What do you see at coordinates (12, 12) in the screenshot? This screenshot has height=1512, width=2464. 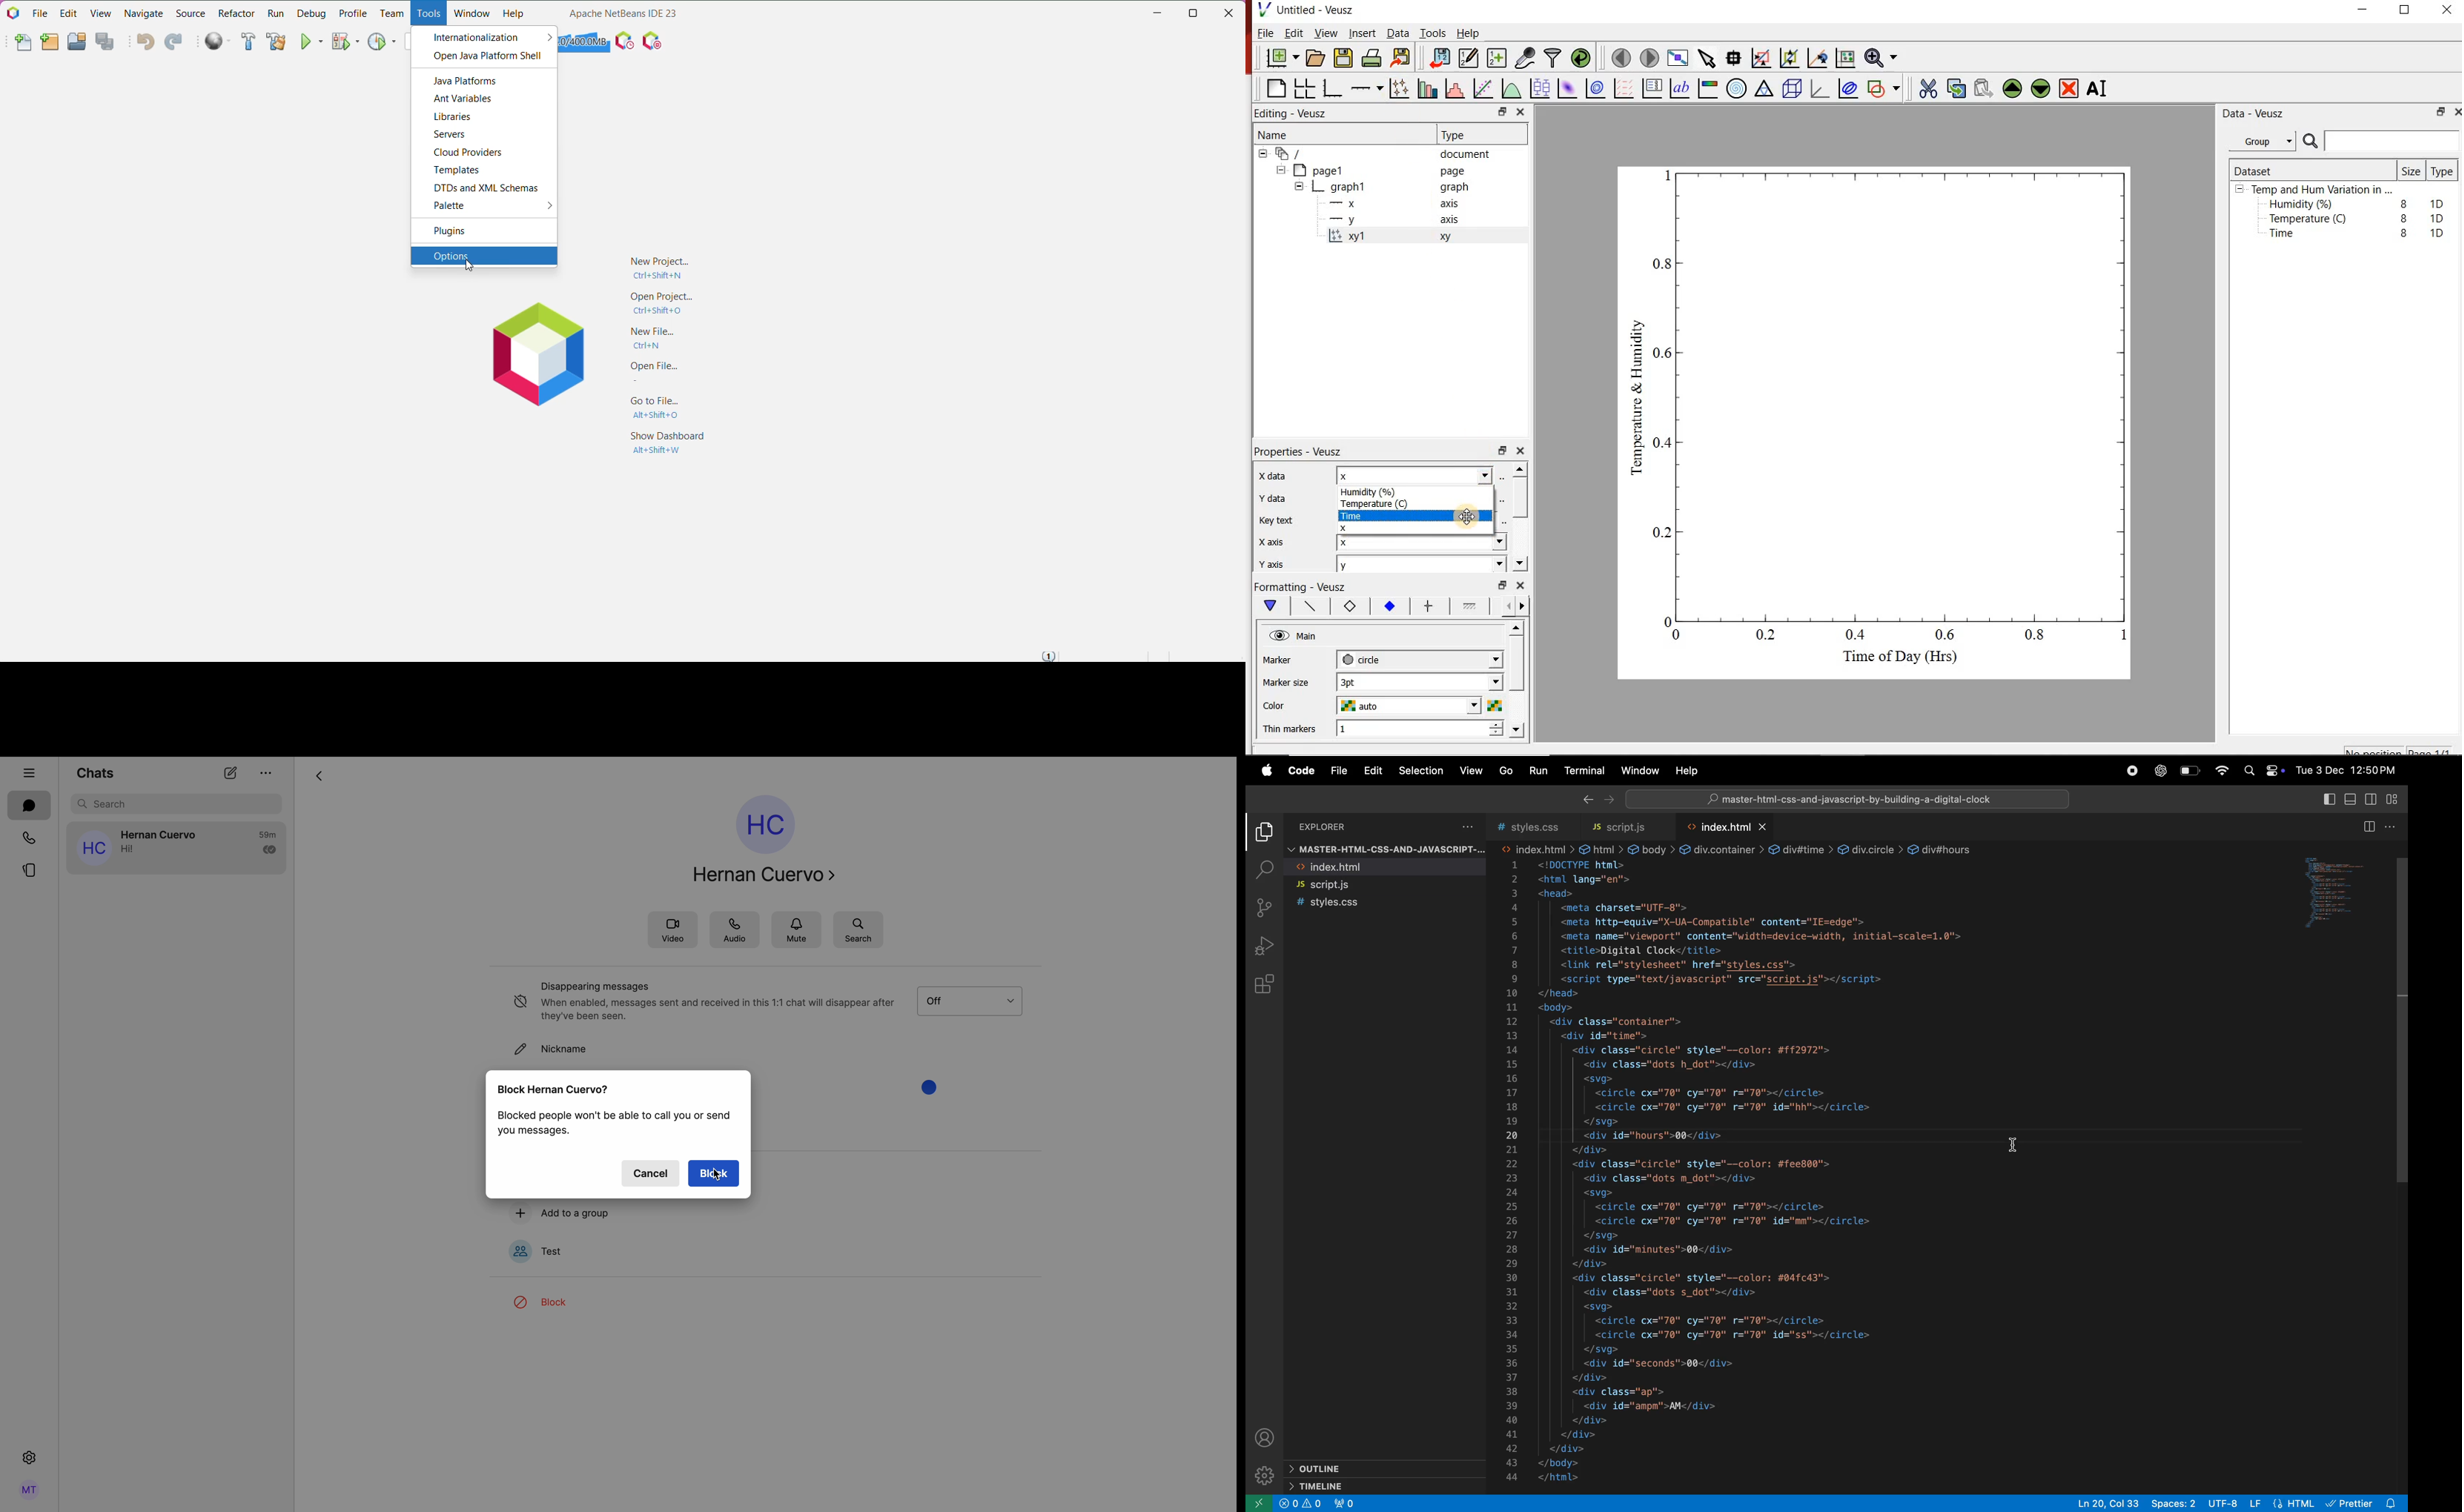 I see `Application Logo` at bounding box center [12, 12].